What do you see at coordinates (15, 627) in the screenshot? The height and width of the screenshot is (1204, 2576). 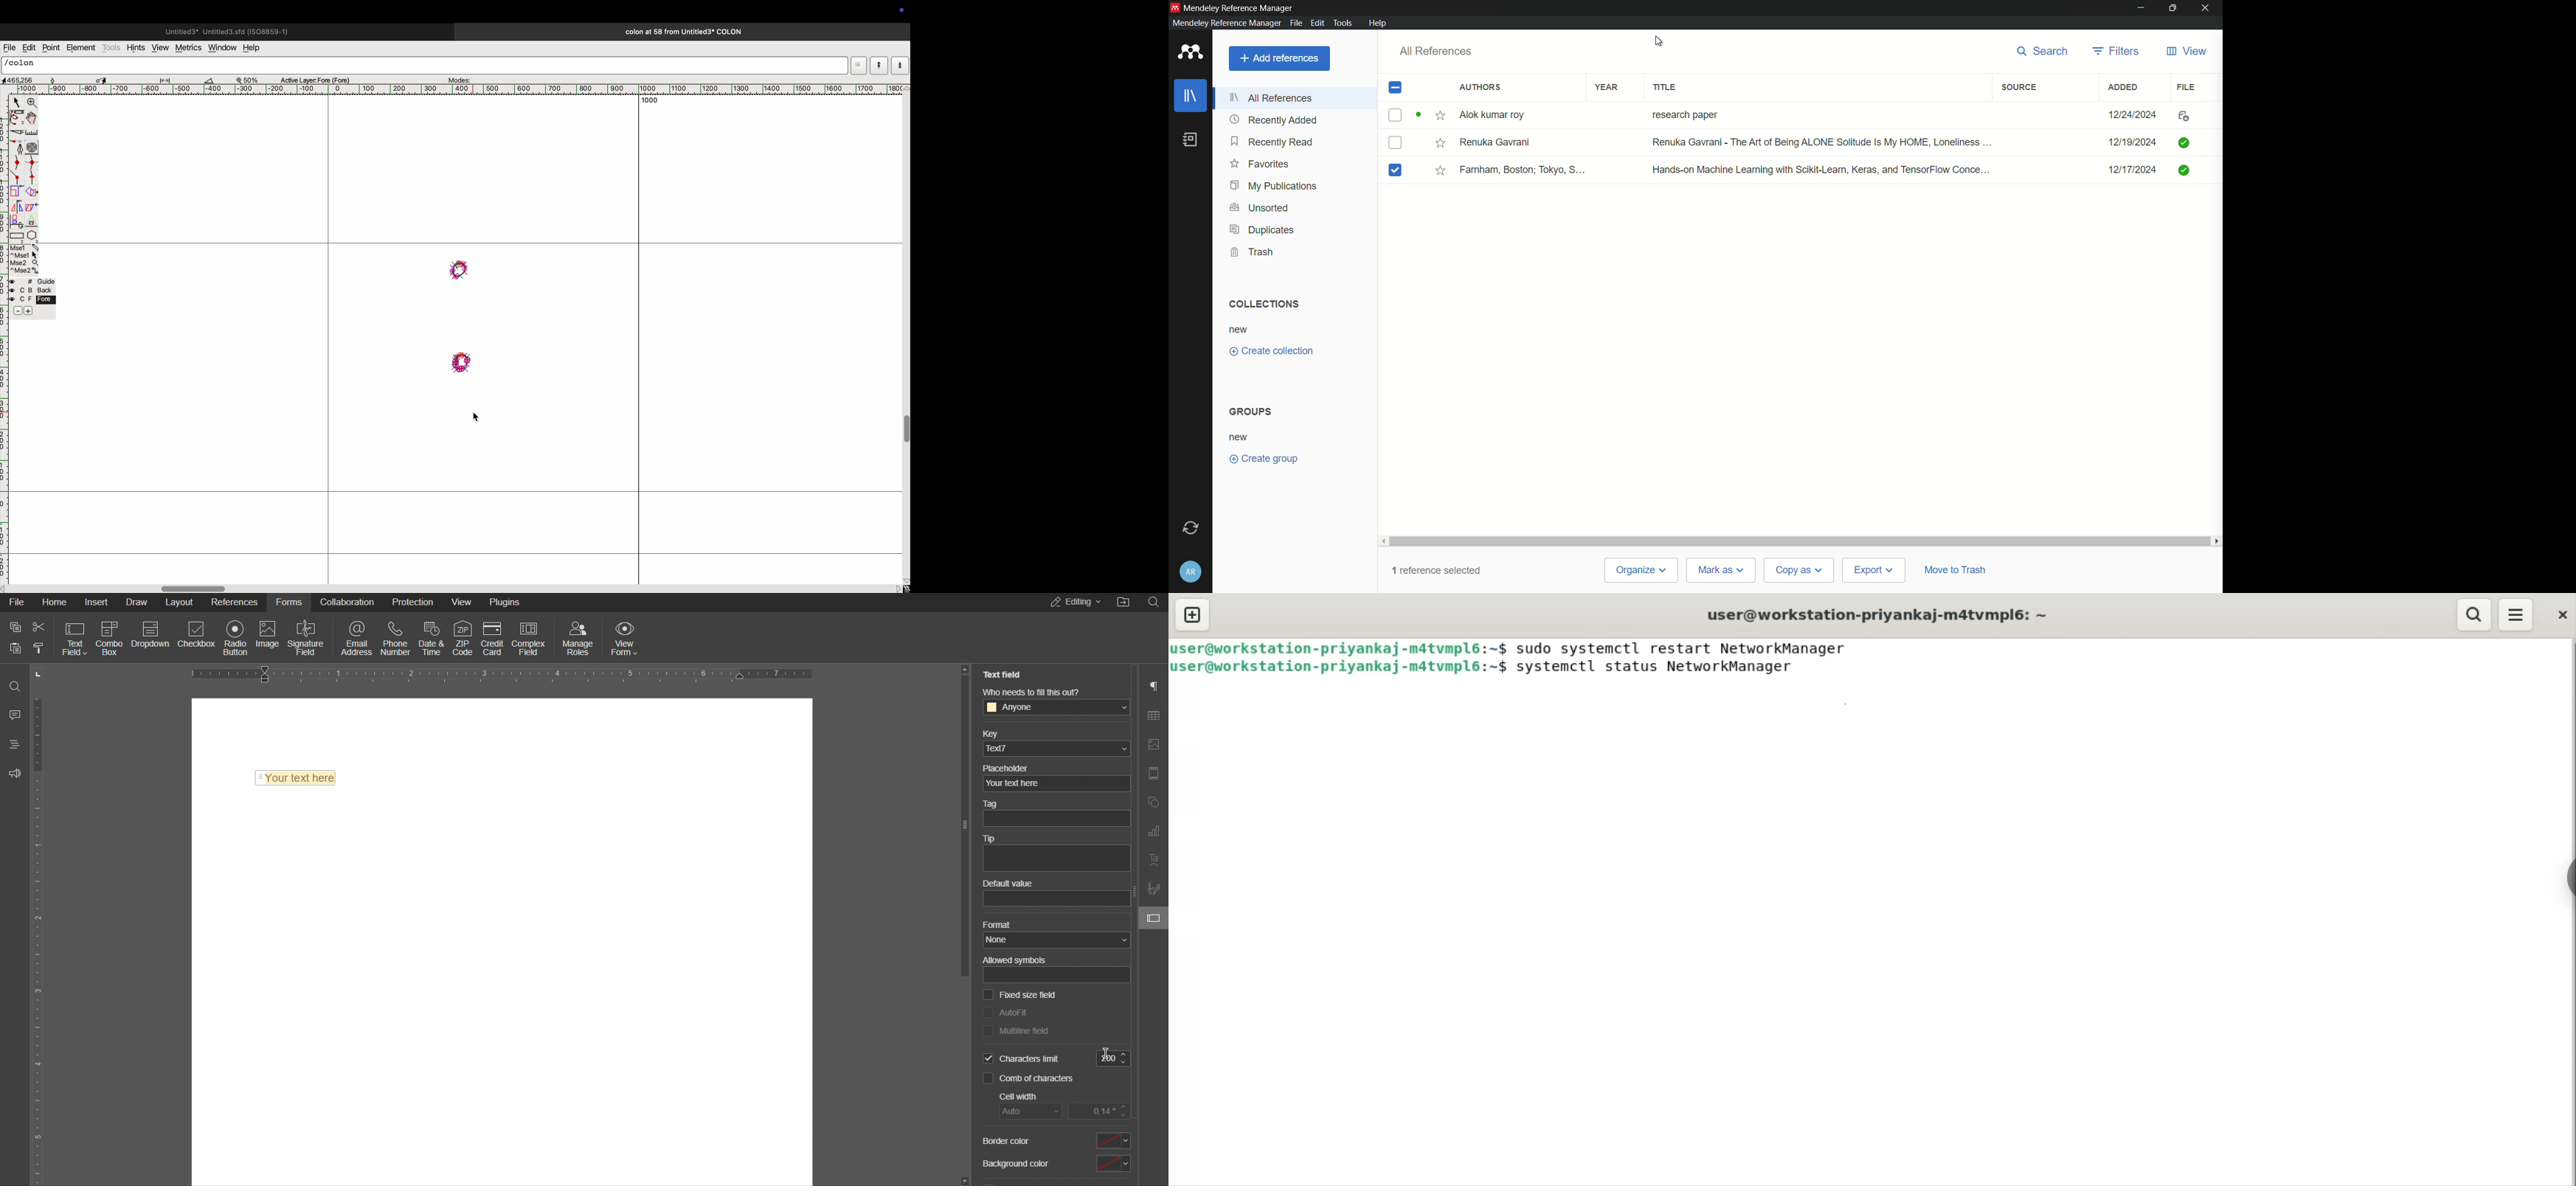 I see `copy` at bounding box center [15, 627].